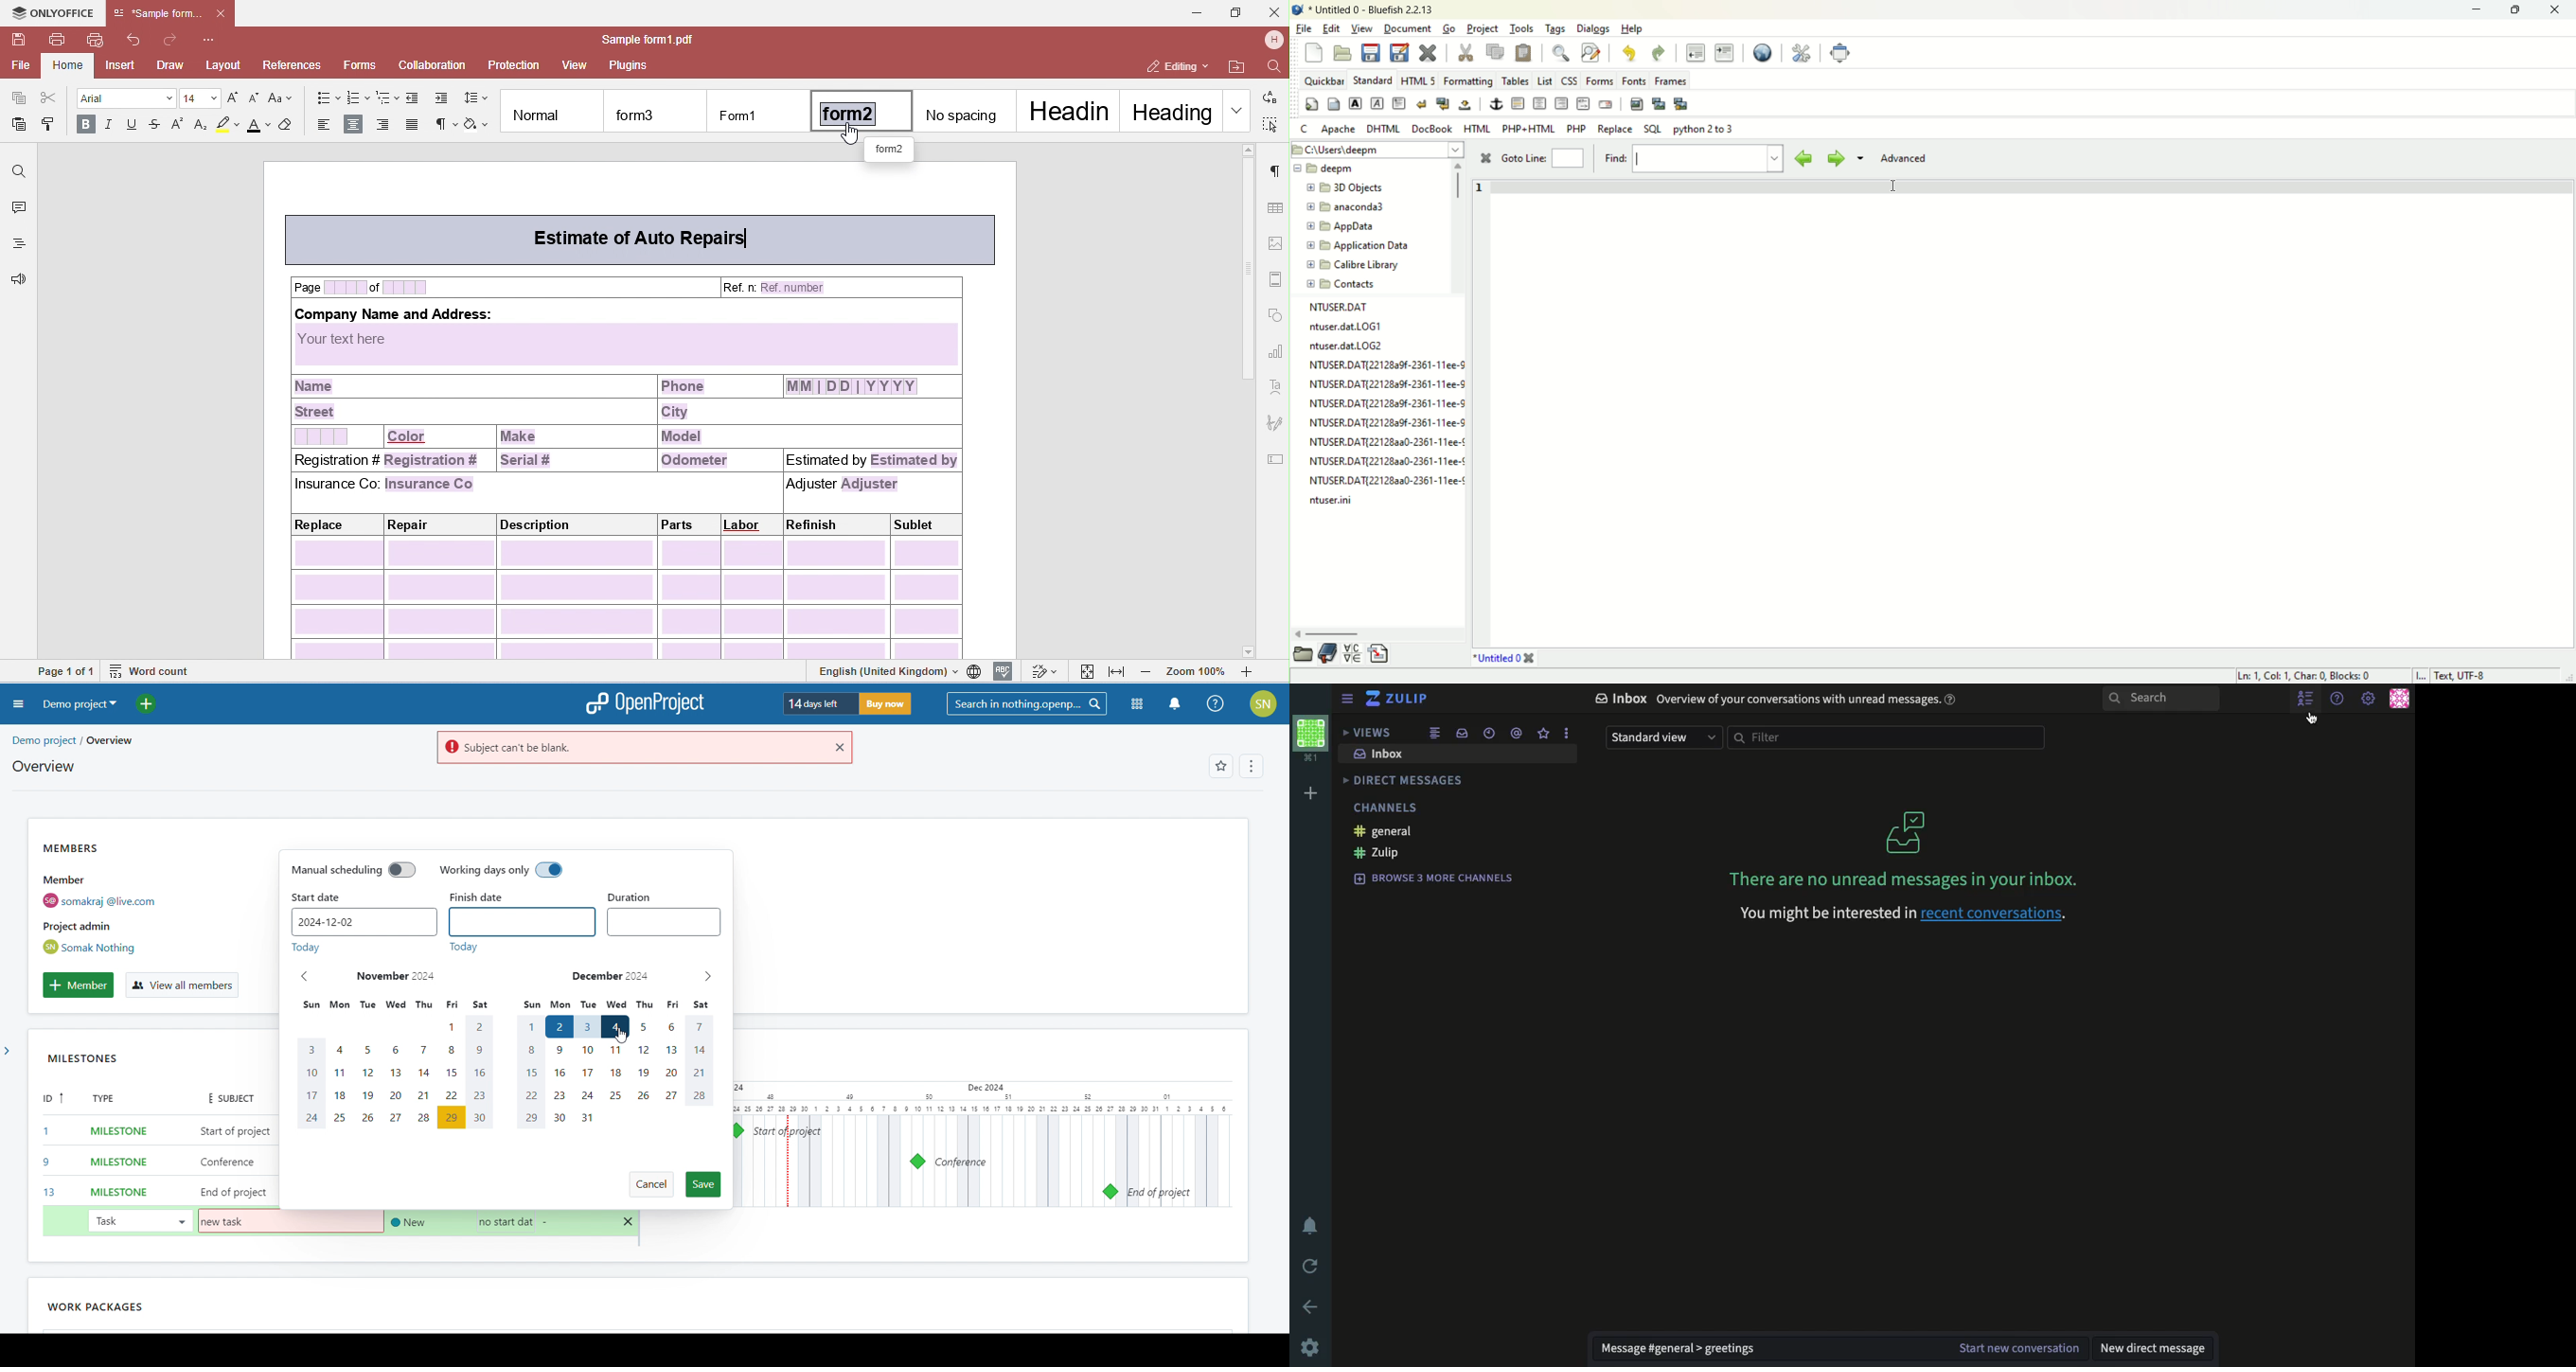 This screenshot has height=1372, width=2576. Describe the element at coordinates (1385, 129) in the screenshot. I see `DHTML` at that location.